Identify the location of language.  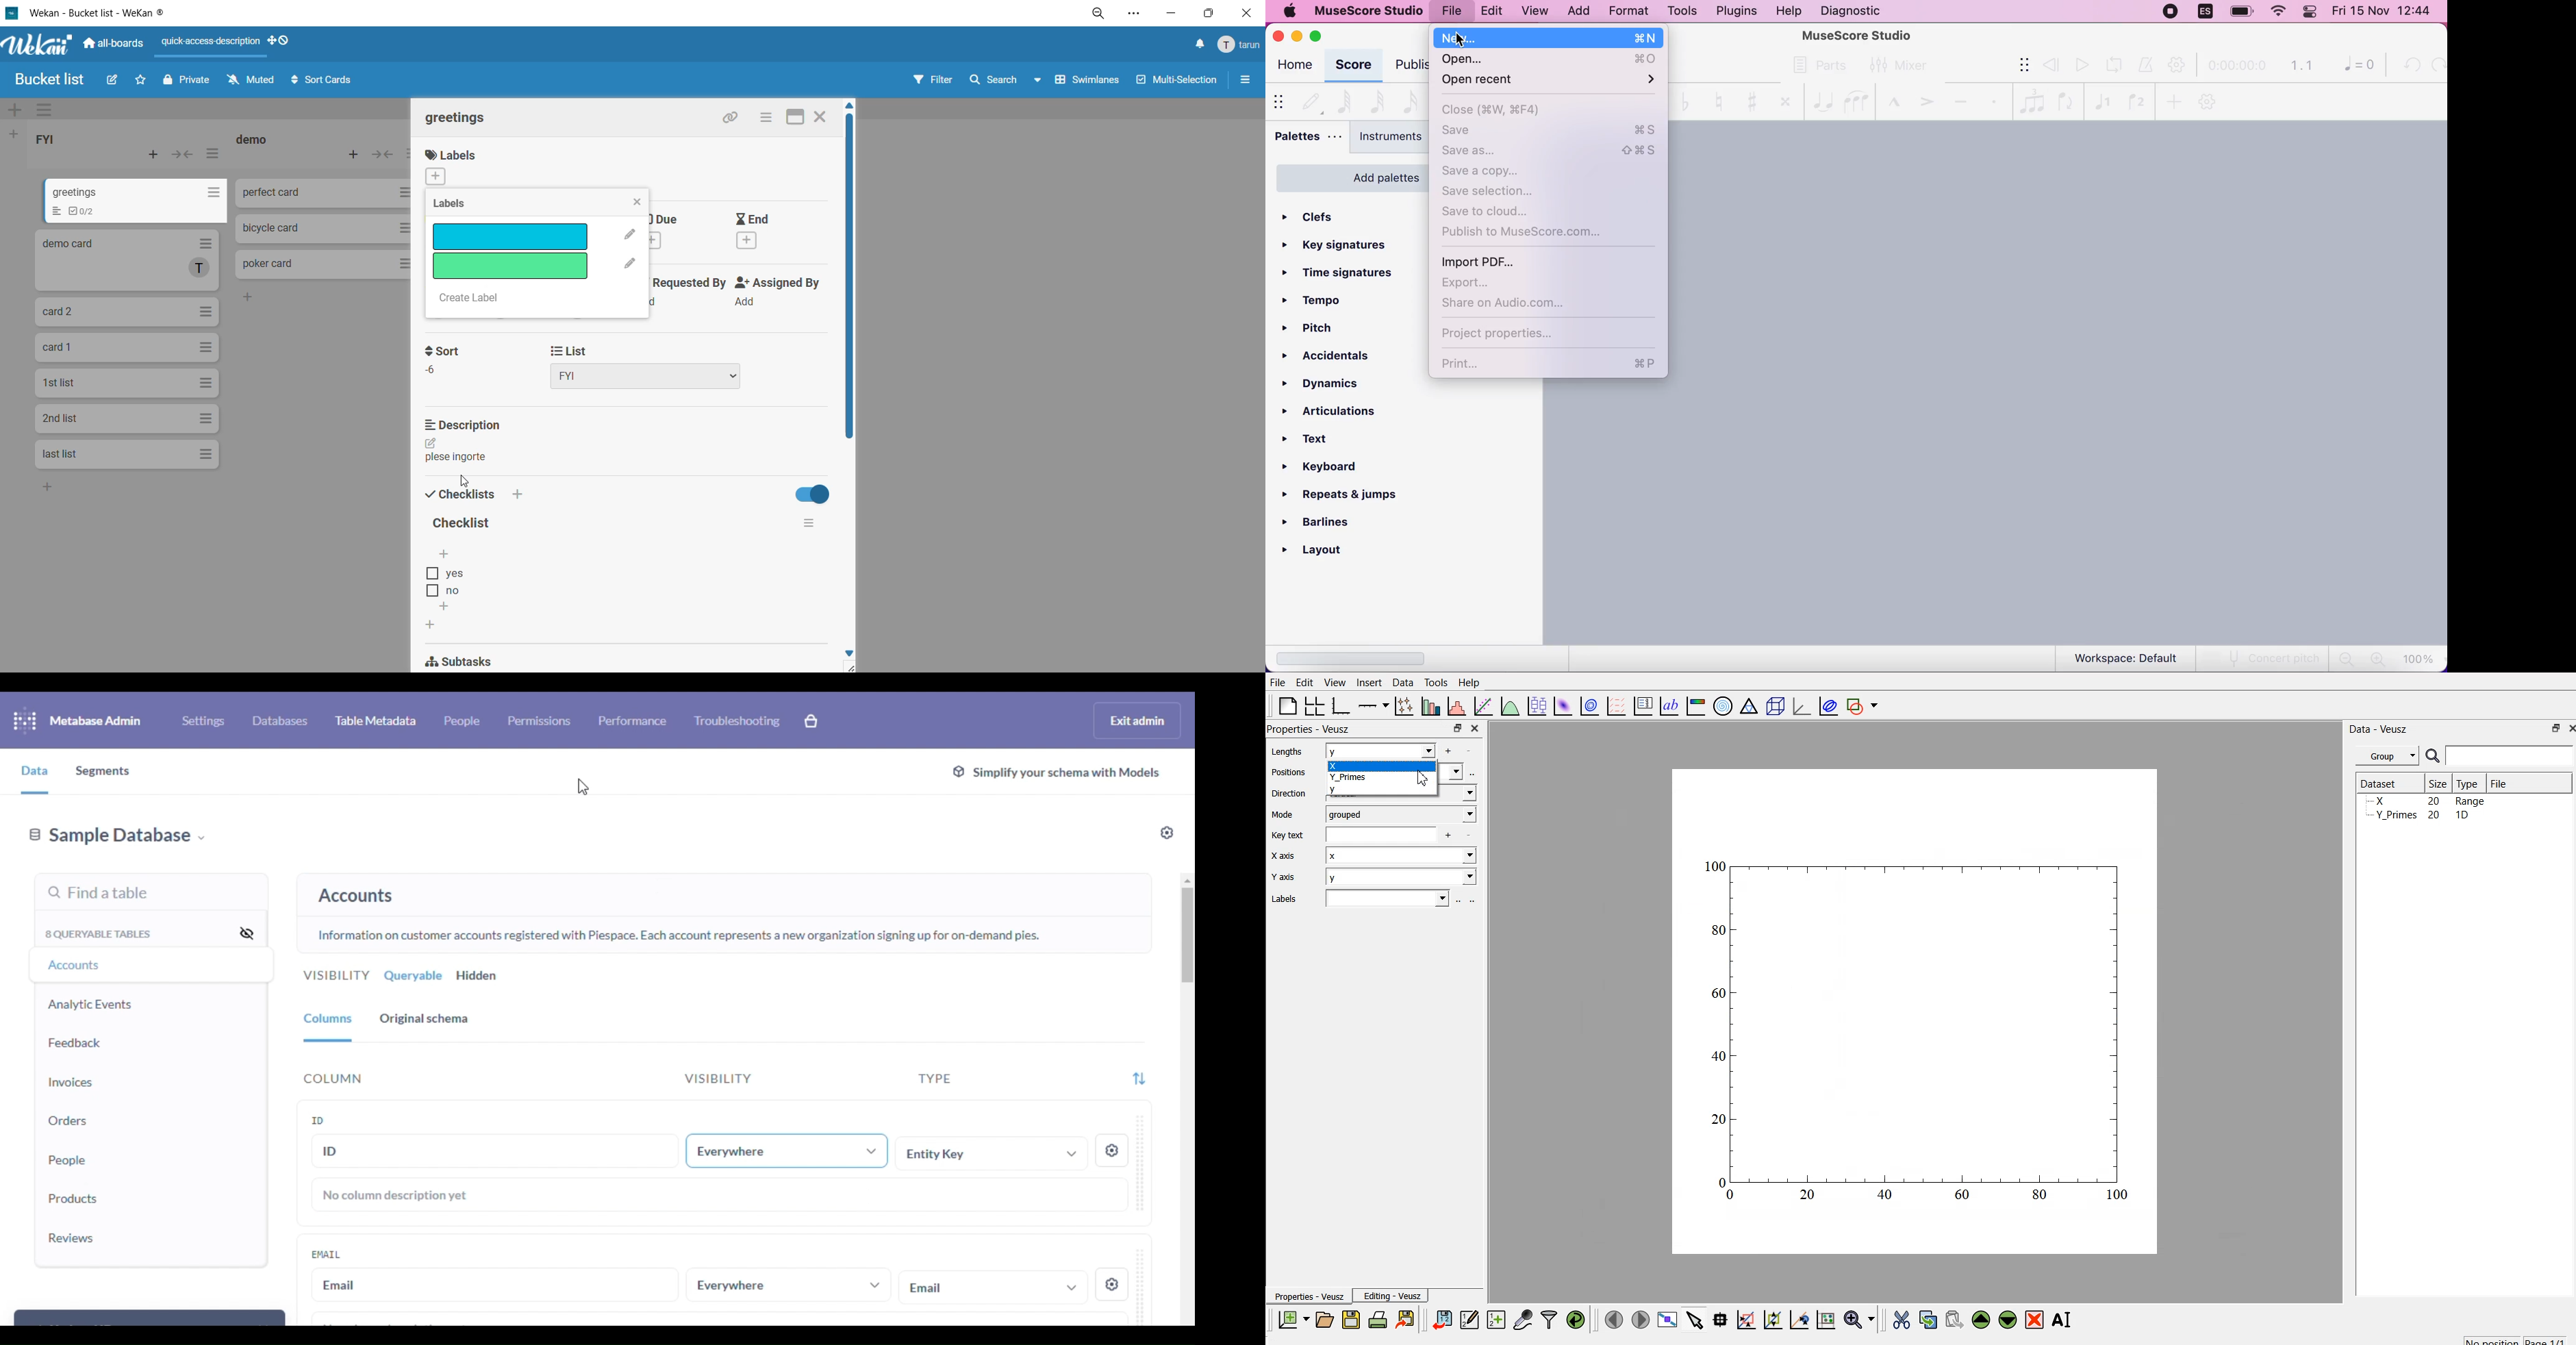
(2205, 12).